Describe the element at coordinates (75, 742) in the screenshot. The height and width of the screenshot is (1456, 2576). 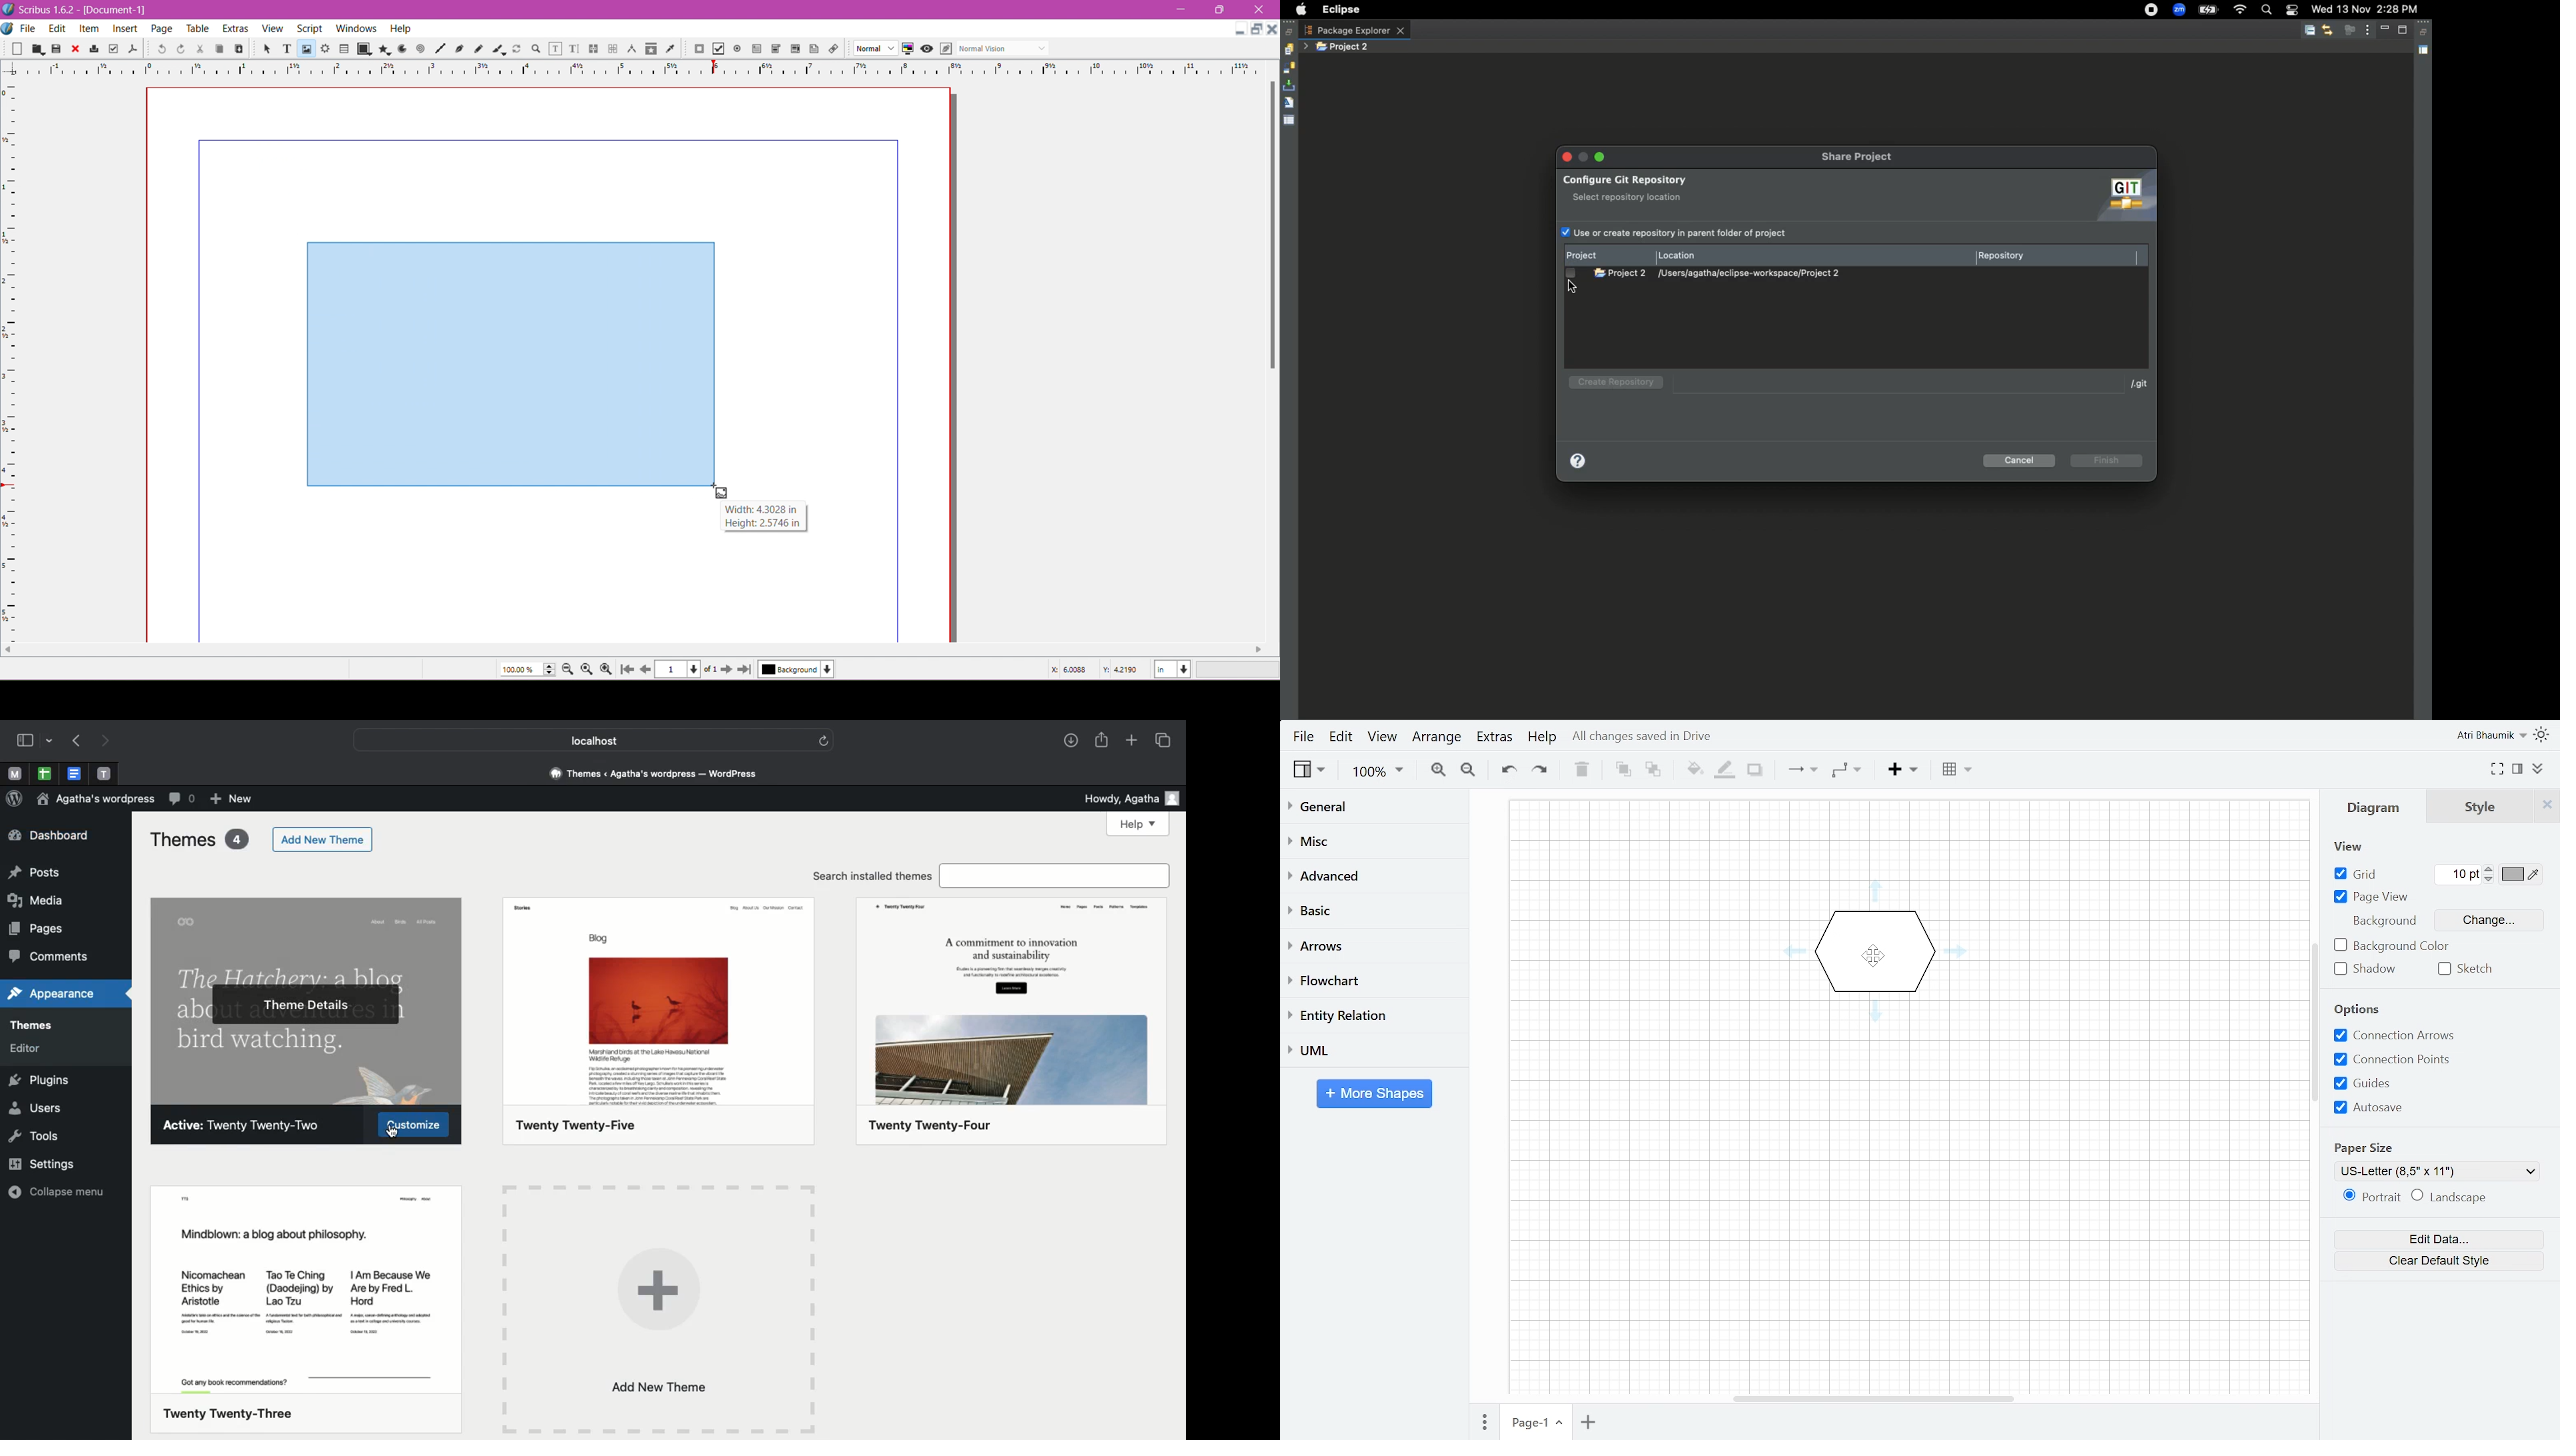
I see `Previous page` at that location.